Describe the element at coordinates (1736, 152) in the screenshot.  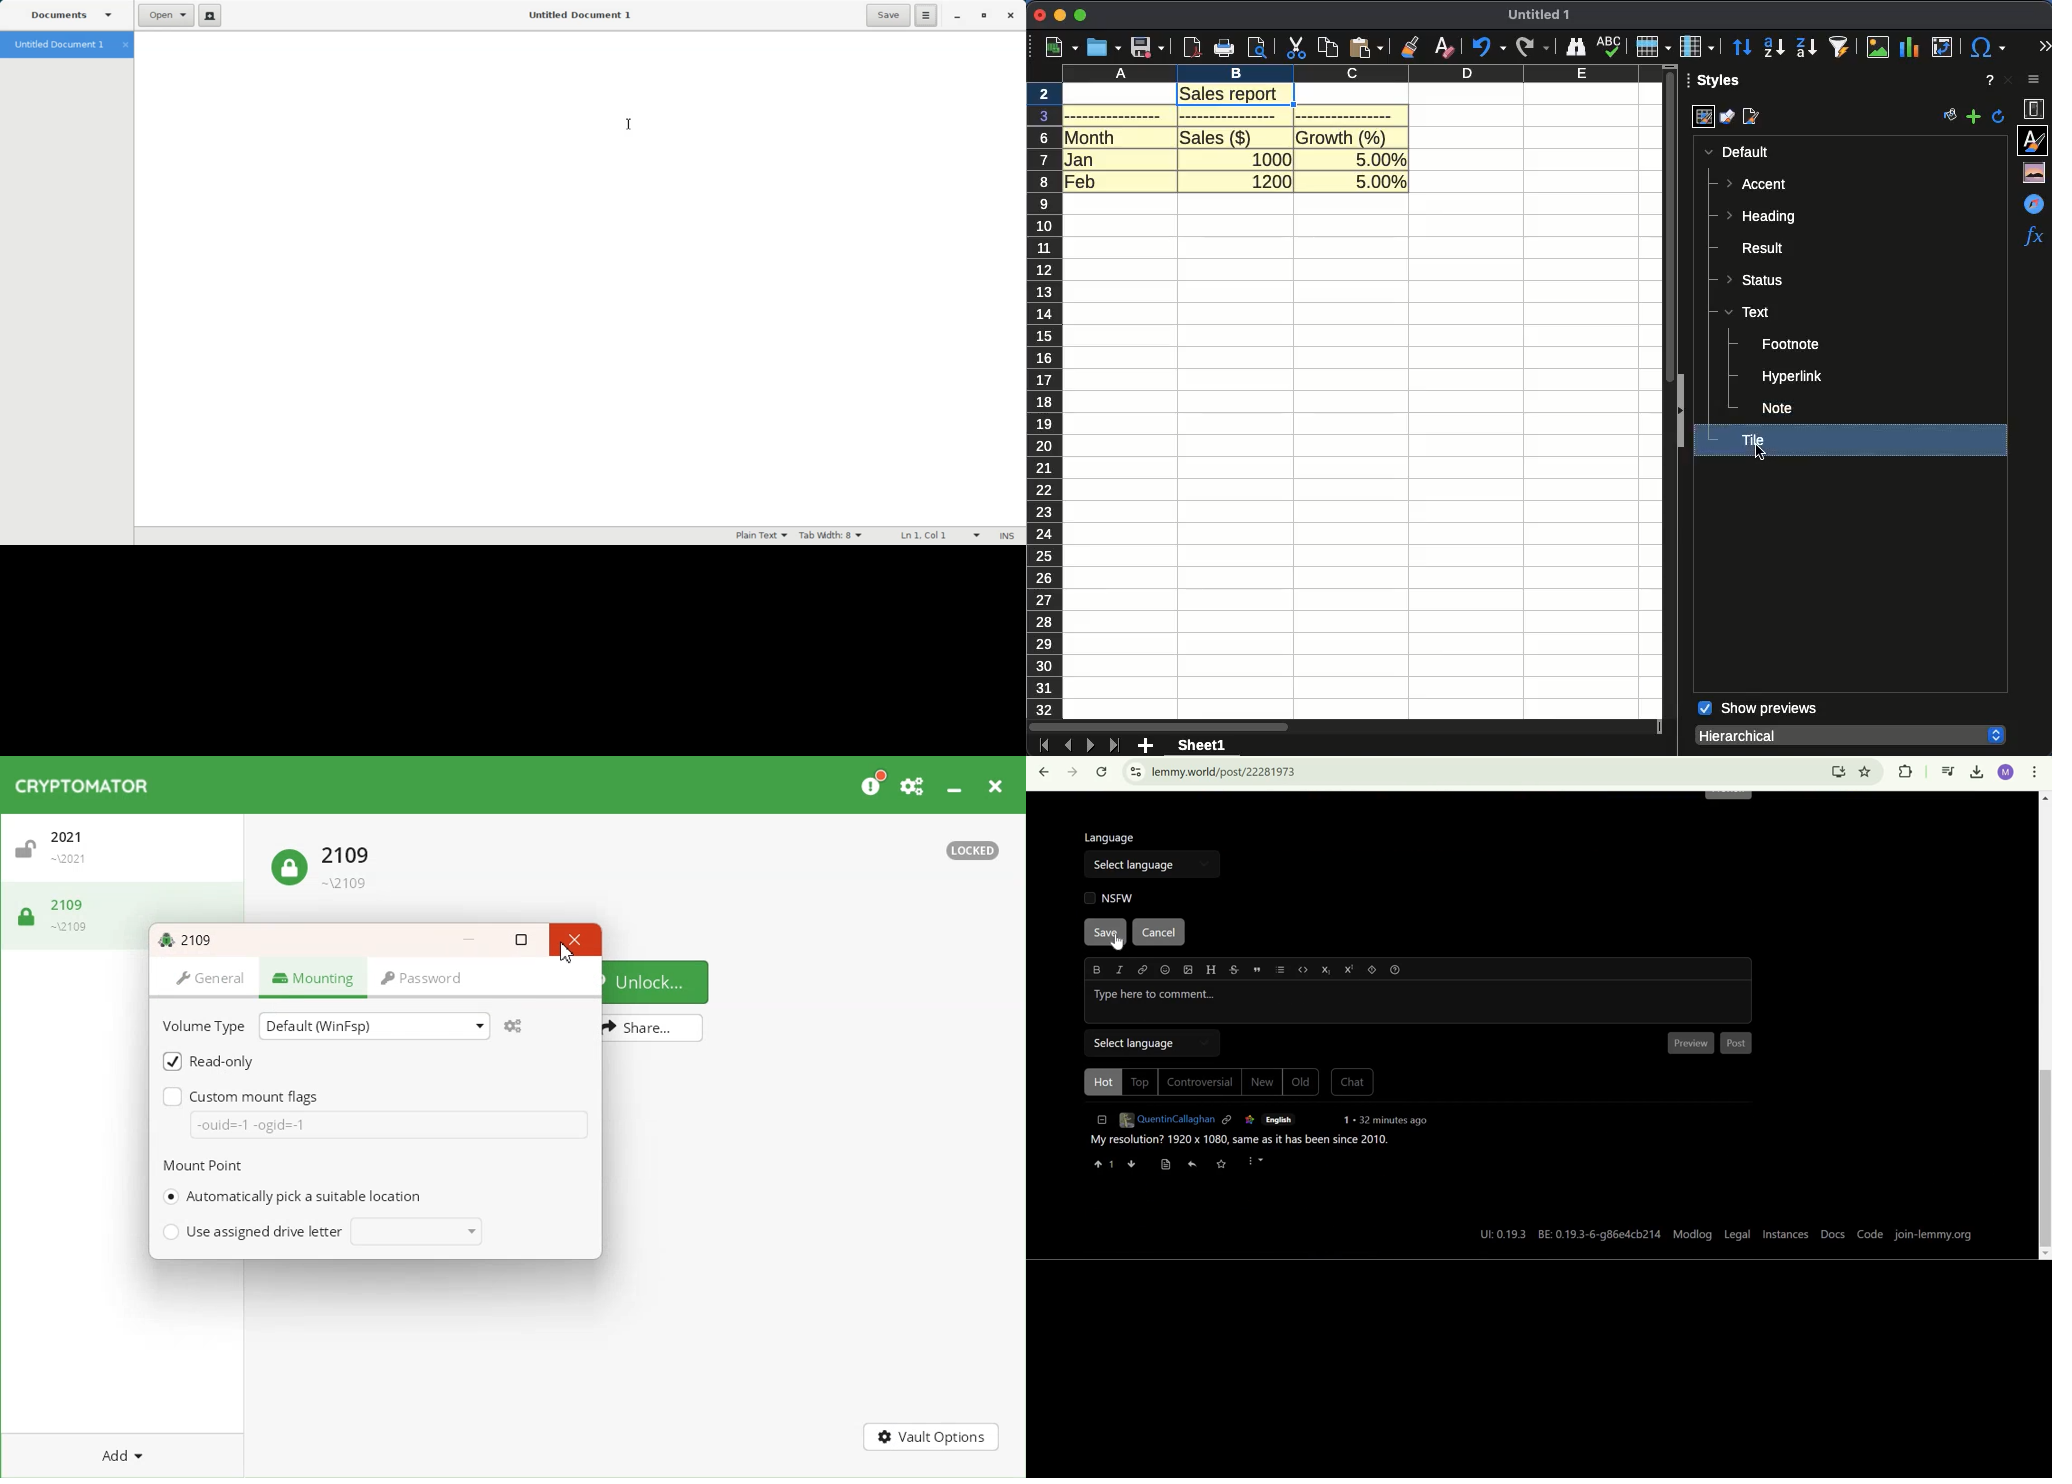
I see `default ` at that location.